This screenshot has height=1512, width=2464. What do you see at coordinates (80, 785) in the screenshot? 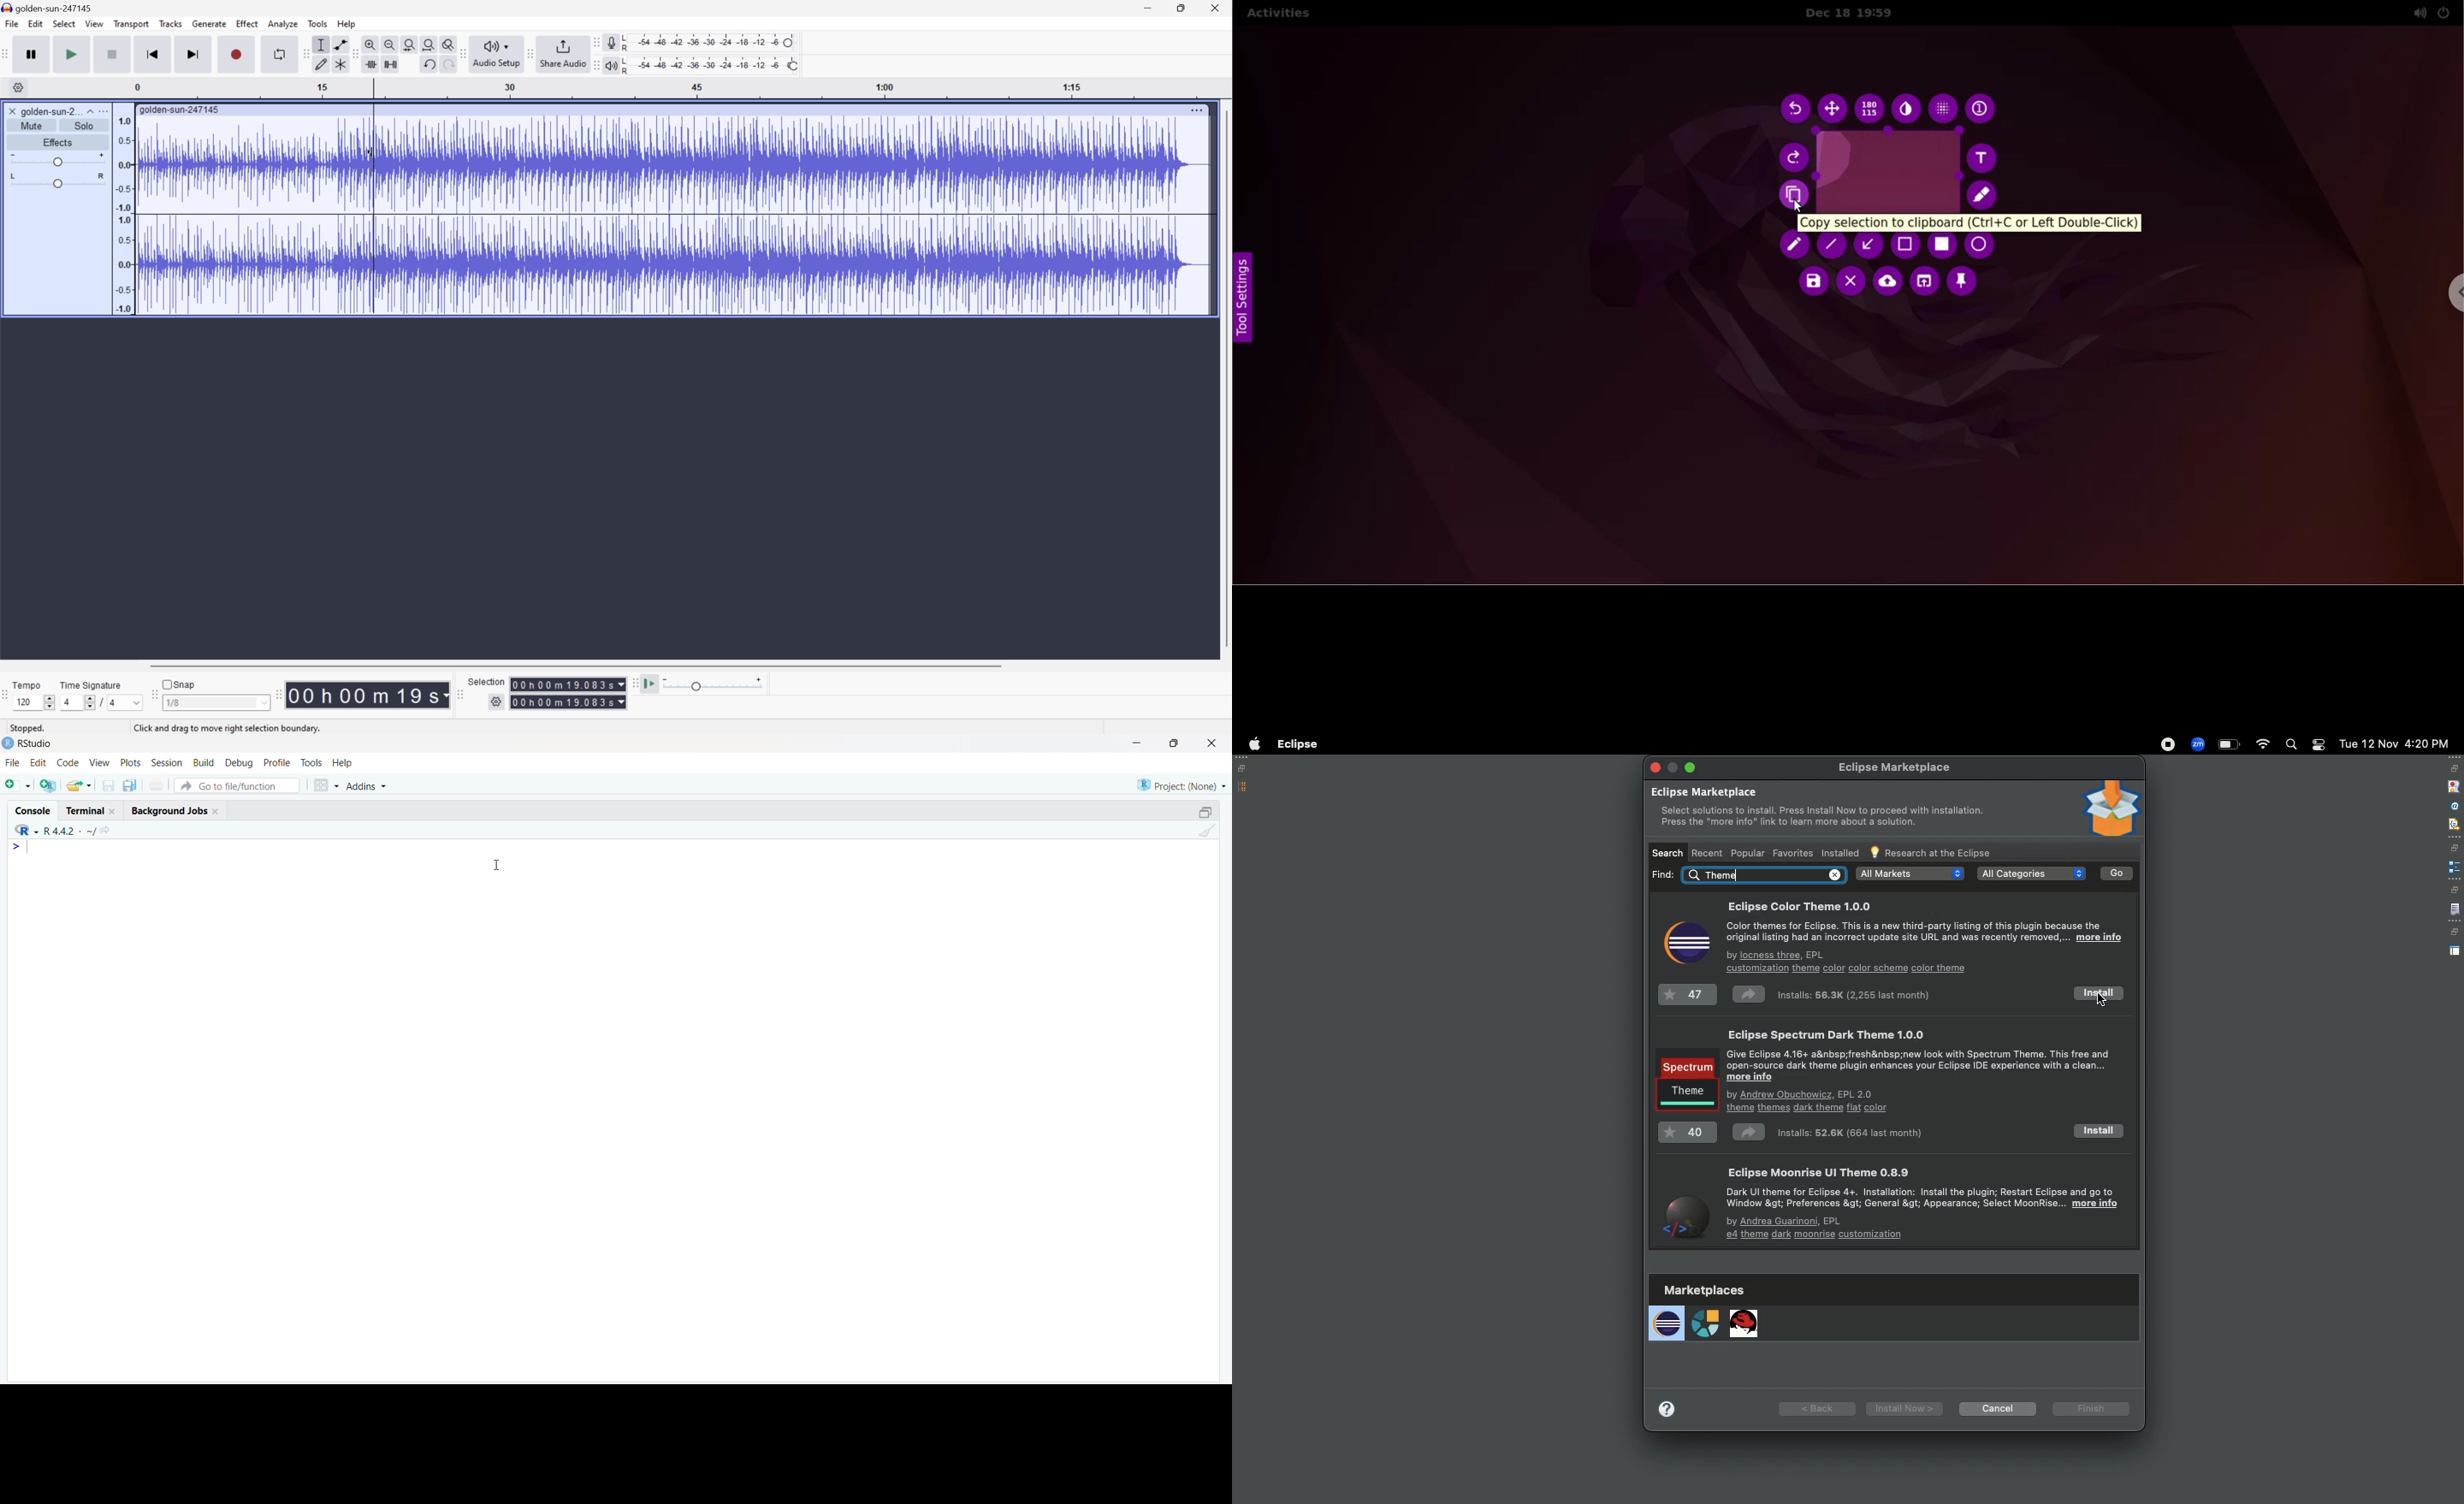
I see `share folder as` at bounding box center [80, 785].